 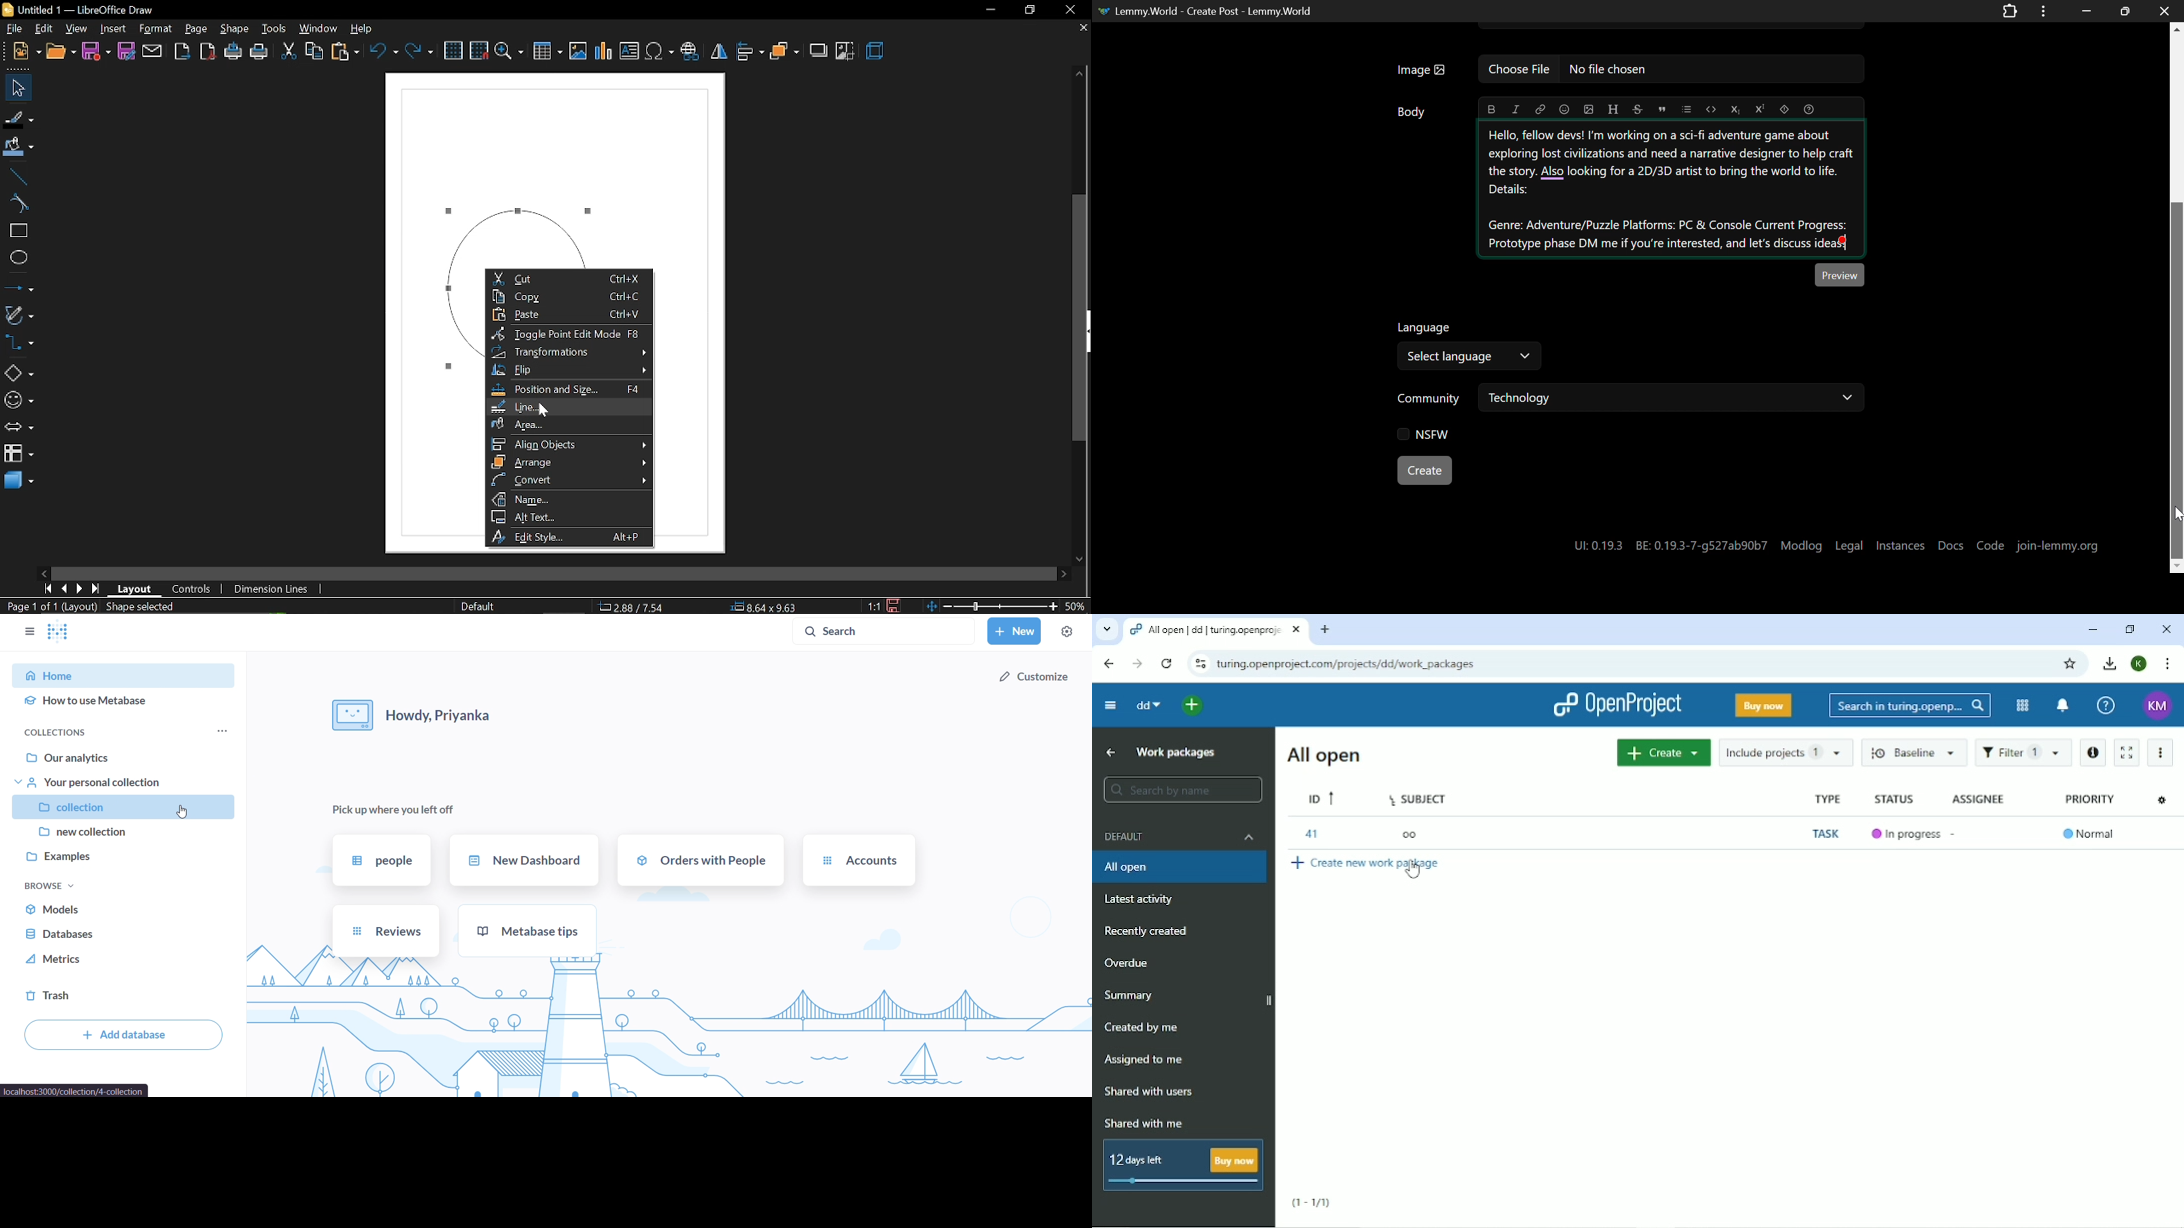 I want to click on minimize, so click(x=991, y=10).